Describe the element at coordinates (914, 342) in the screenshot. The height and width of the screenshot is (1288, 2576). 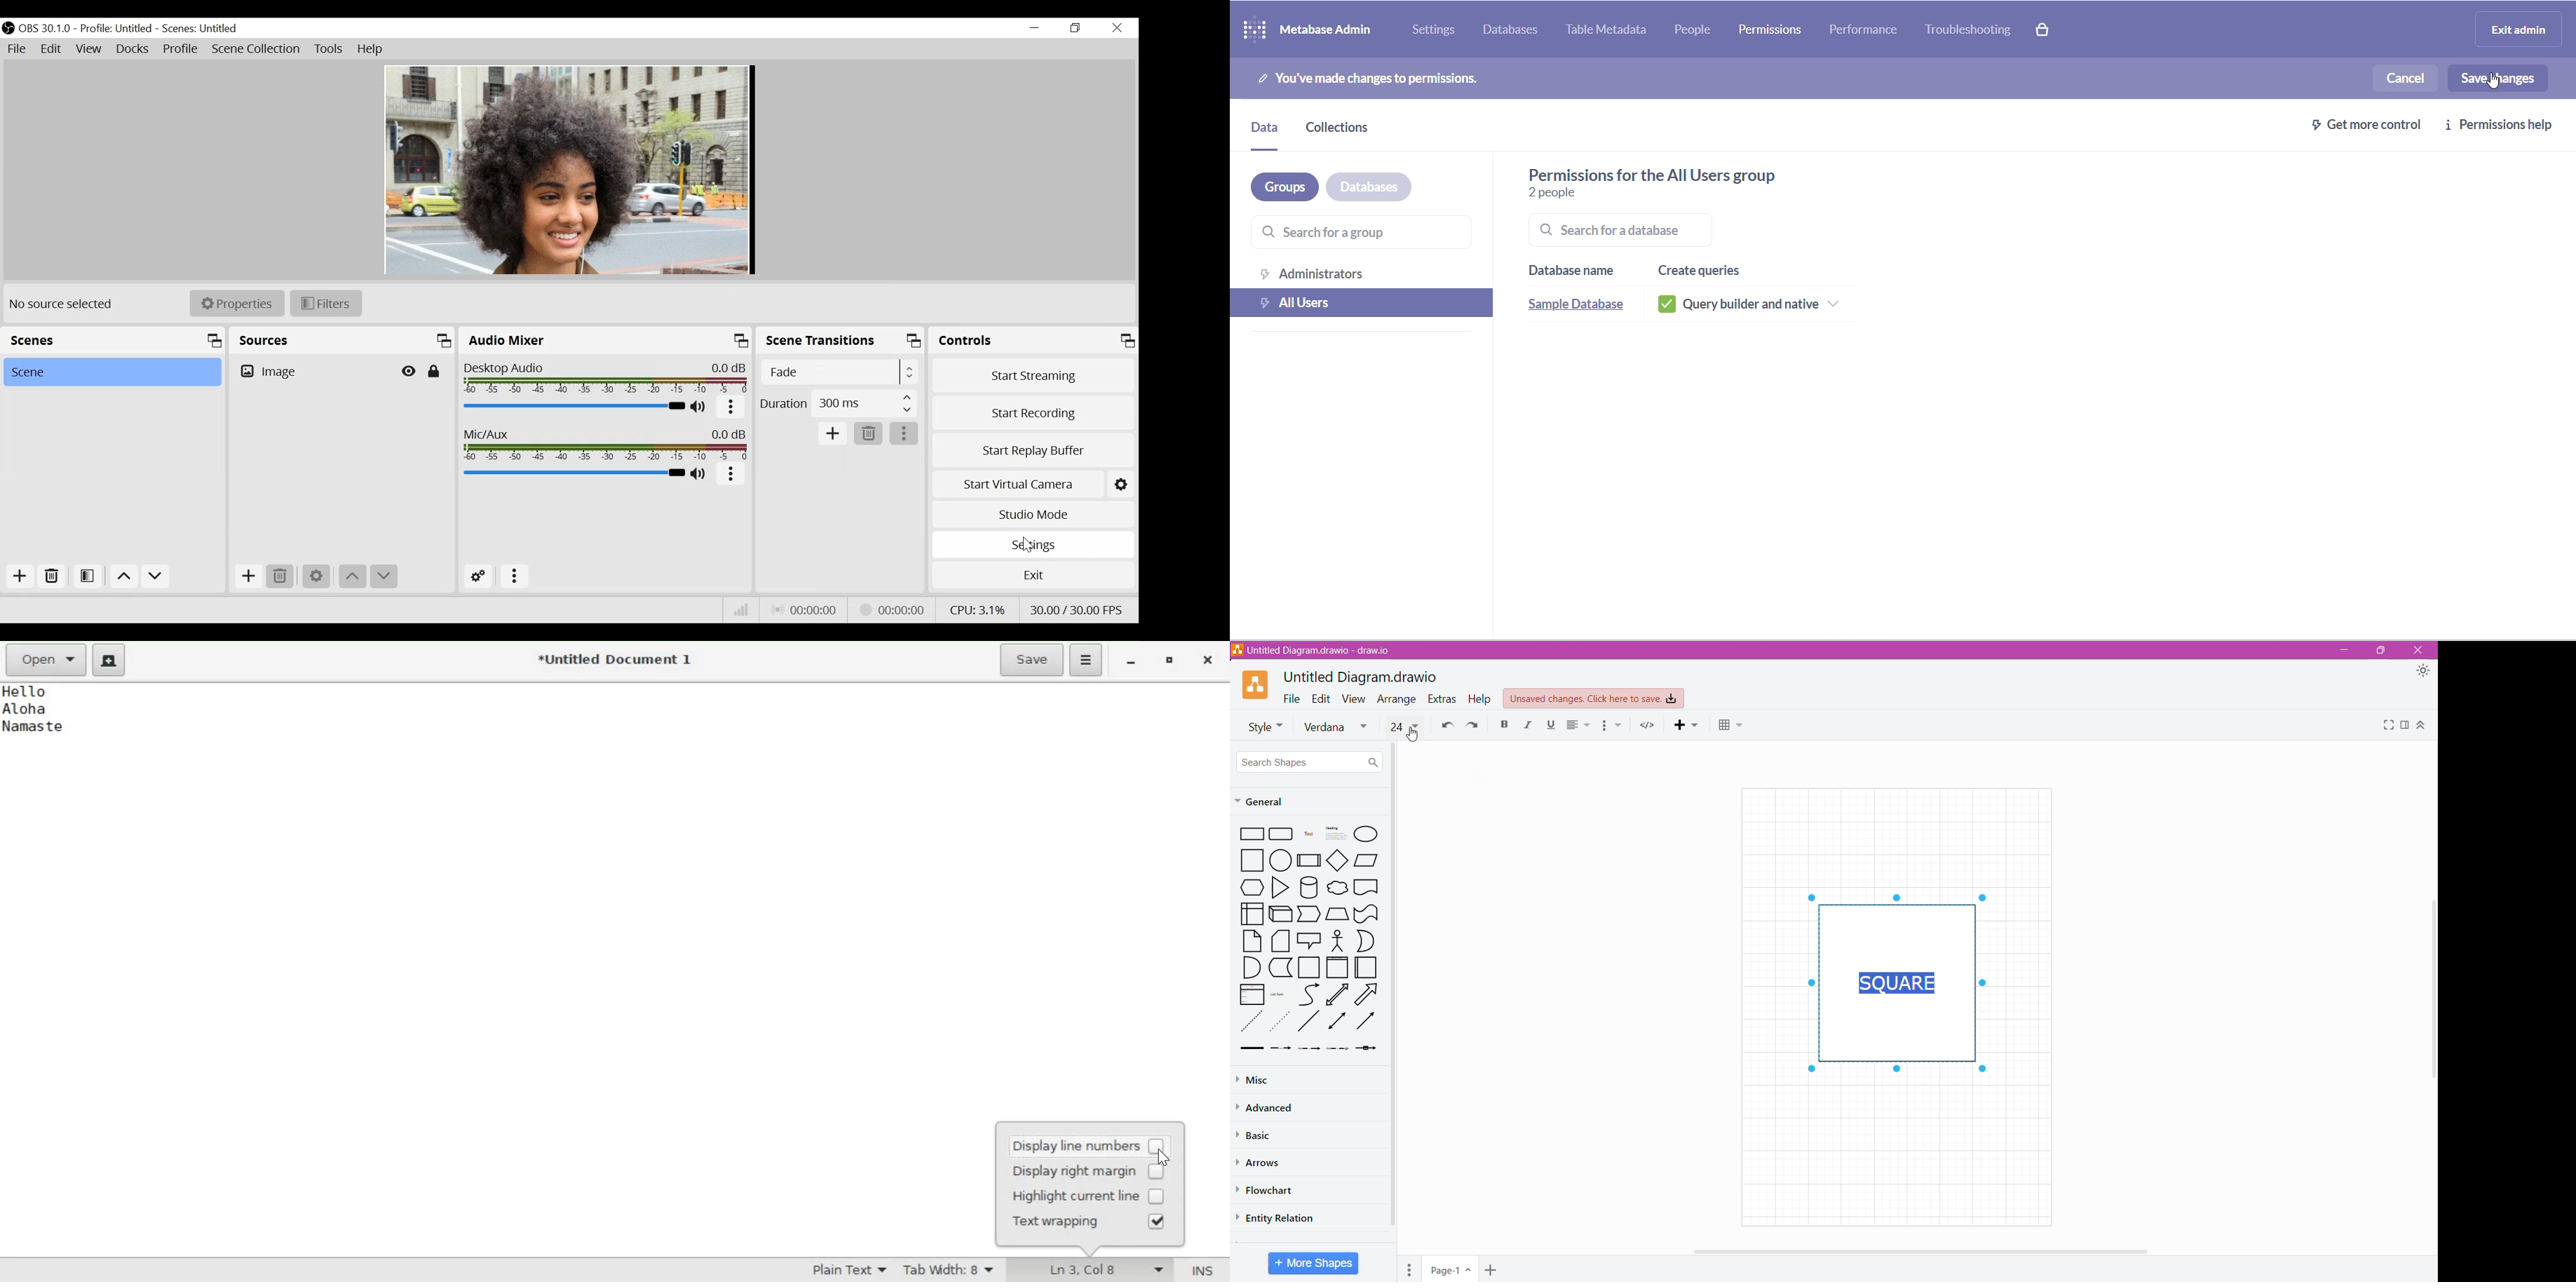
I see `Maximize` at that location.